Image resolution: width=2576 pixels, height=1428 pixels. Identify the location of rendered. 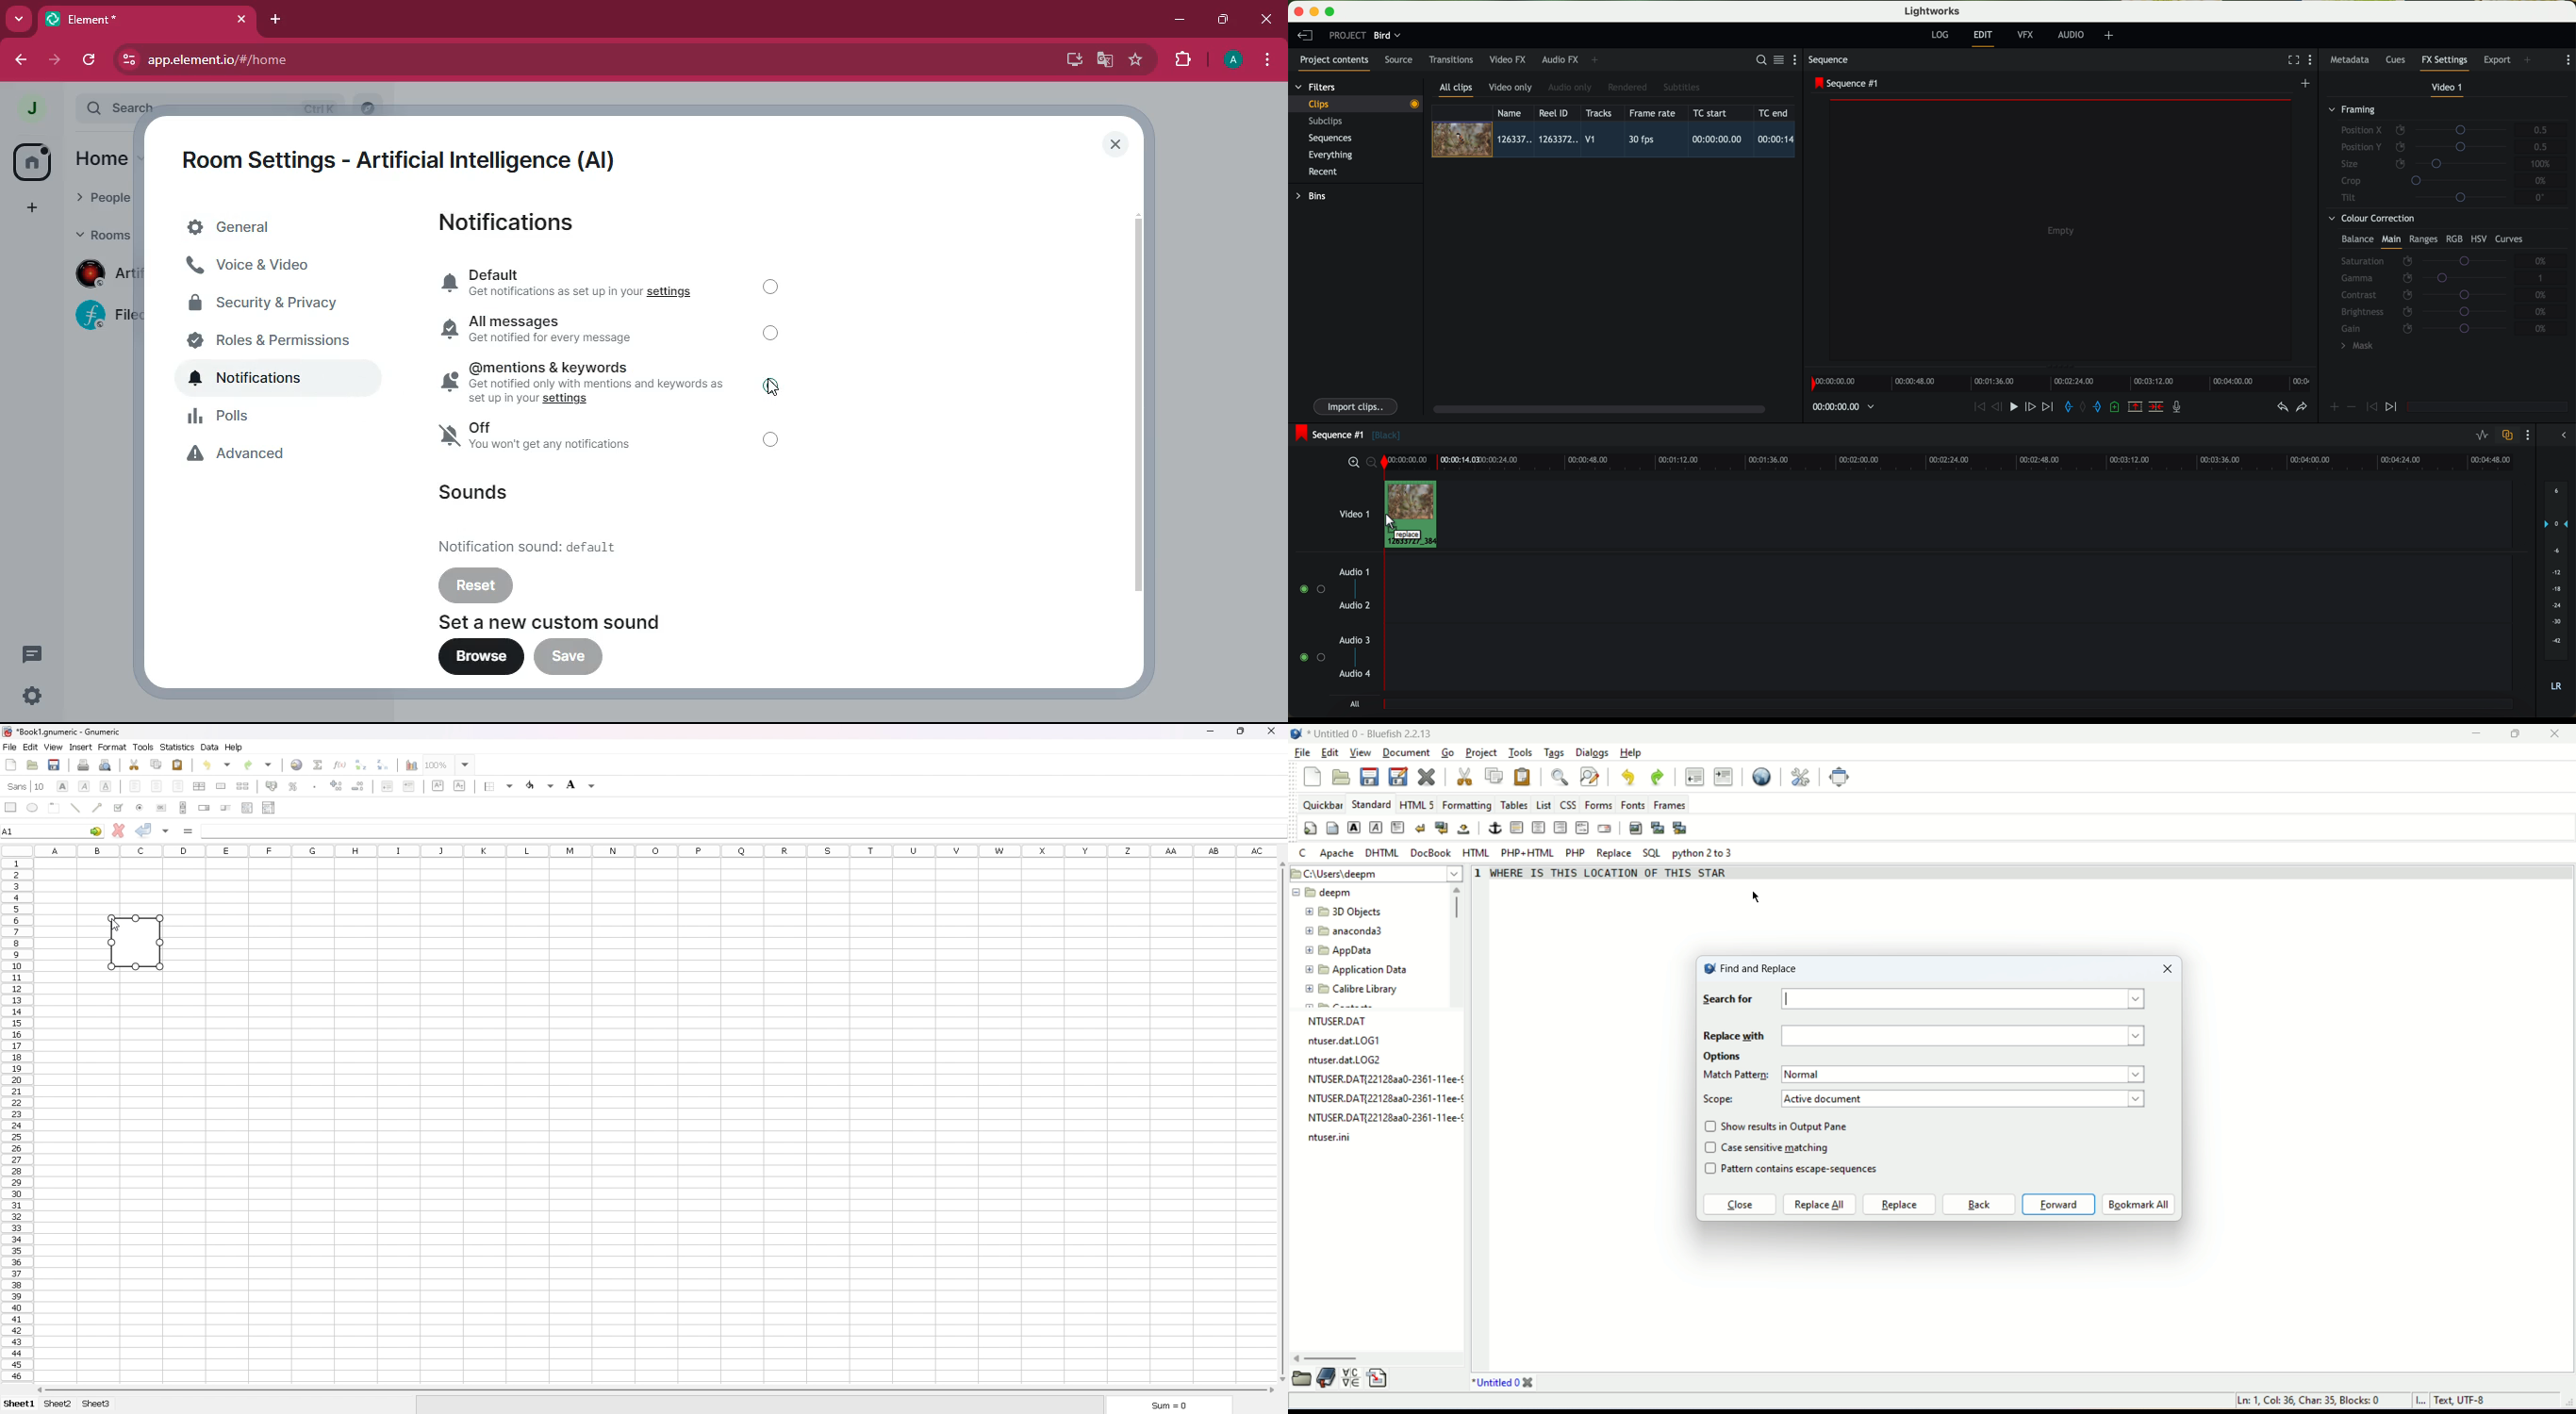
(1628, 88).